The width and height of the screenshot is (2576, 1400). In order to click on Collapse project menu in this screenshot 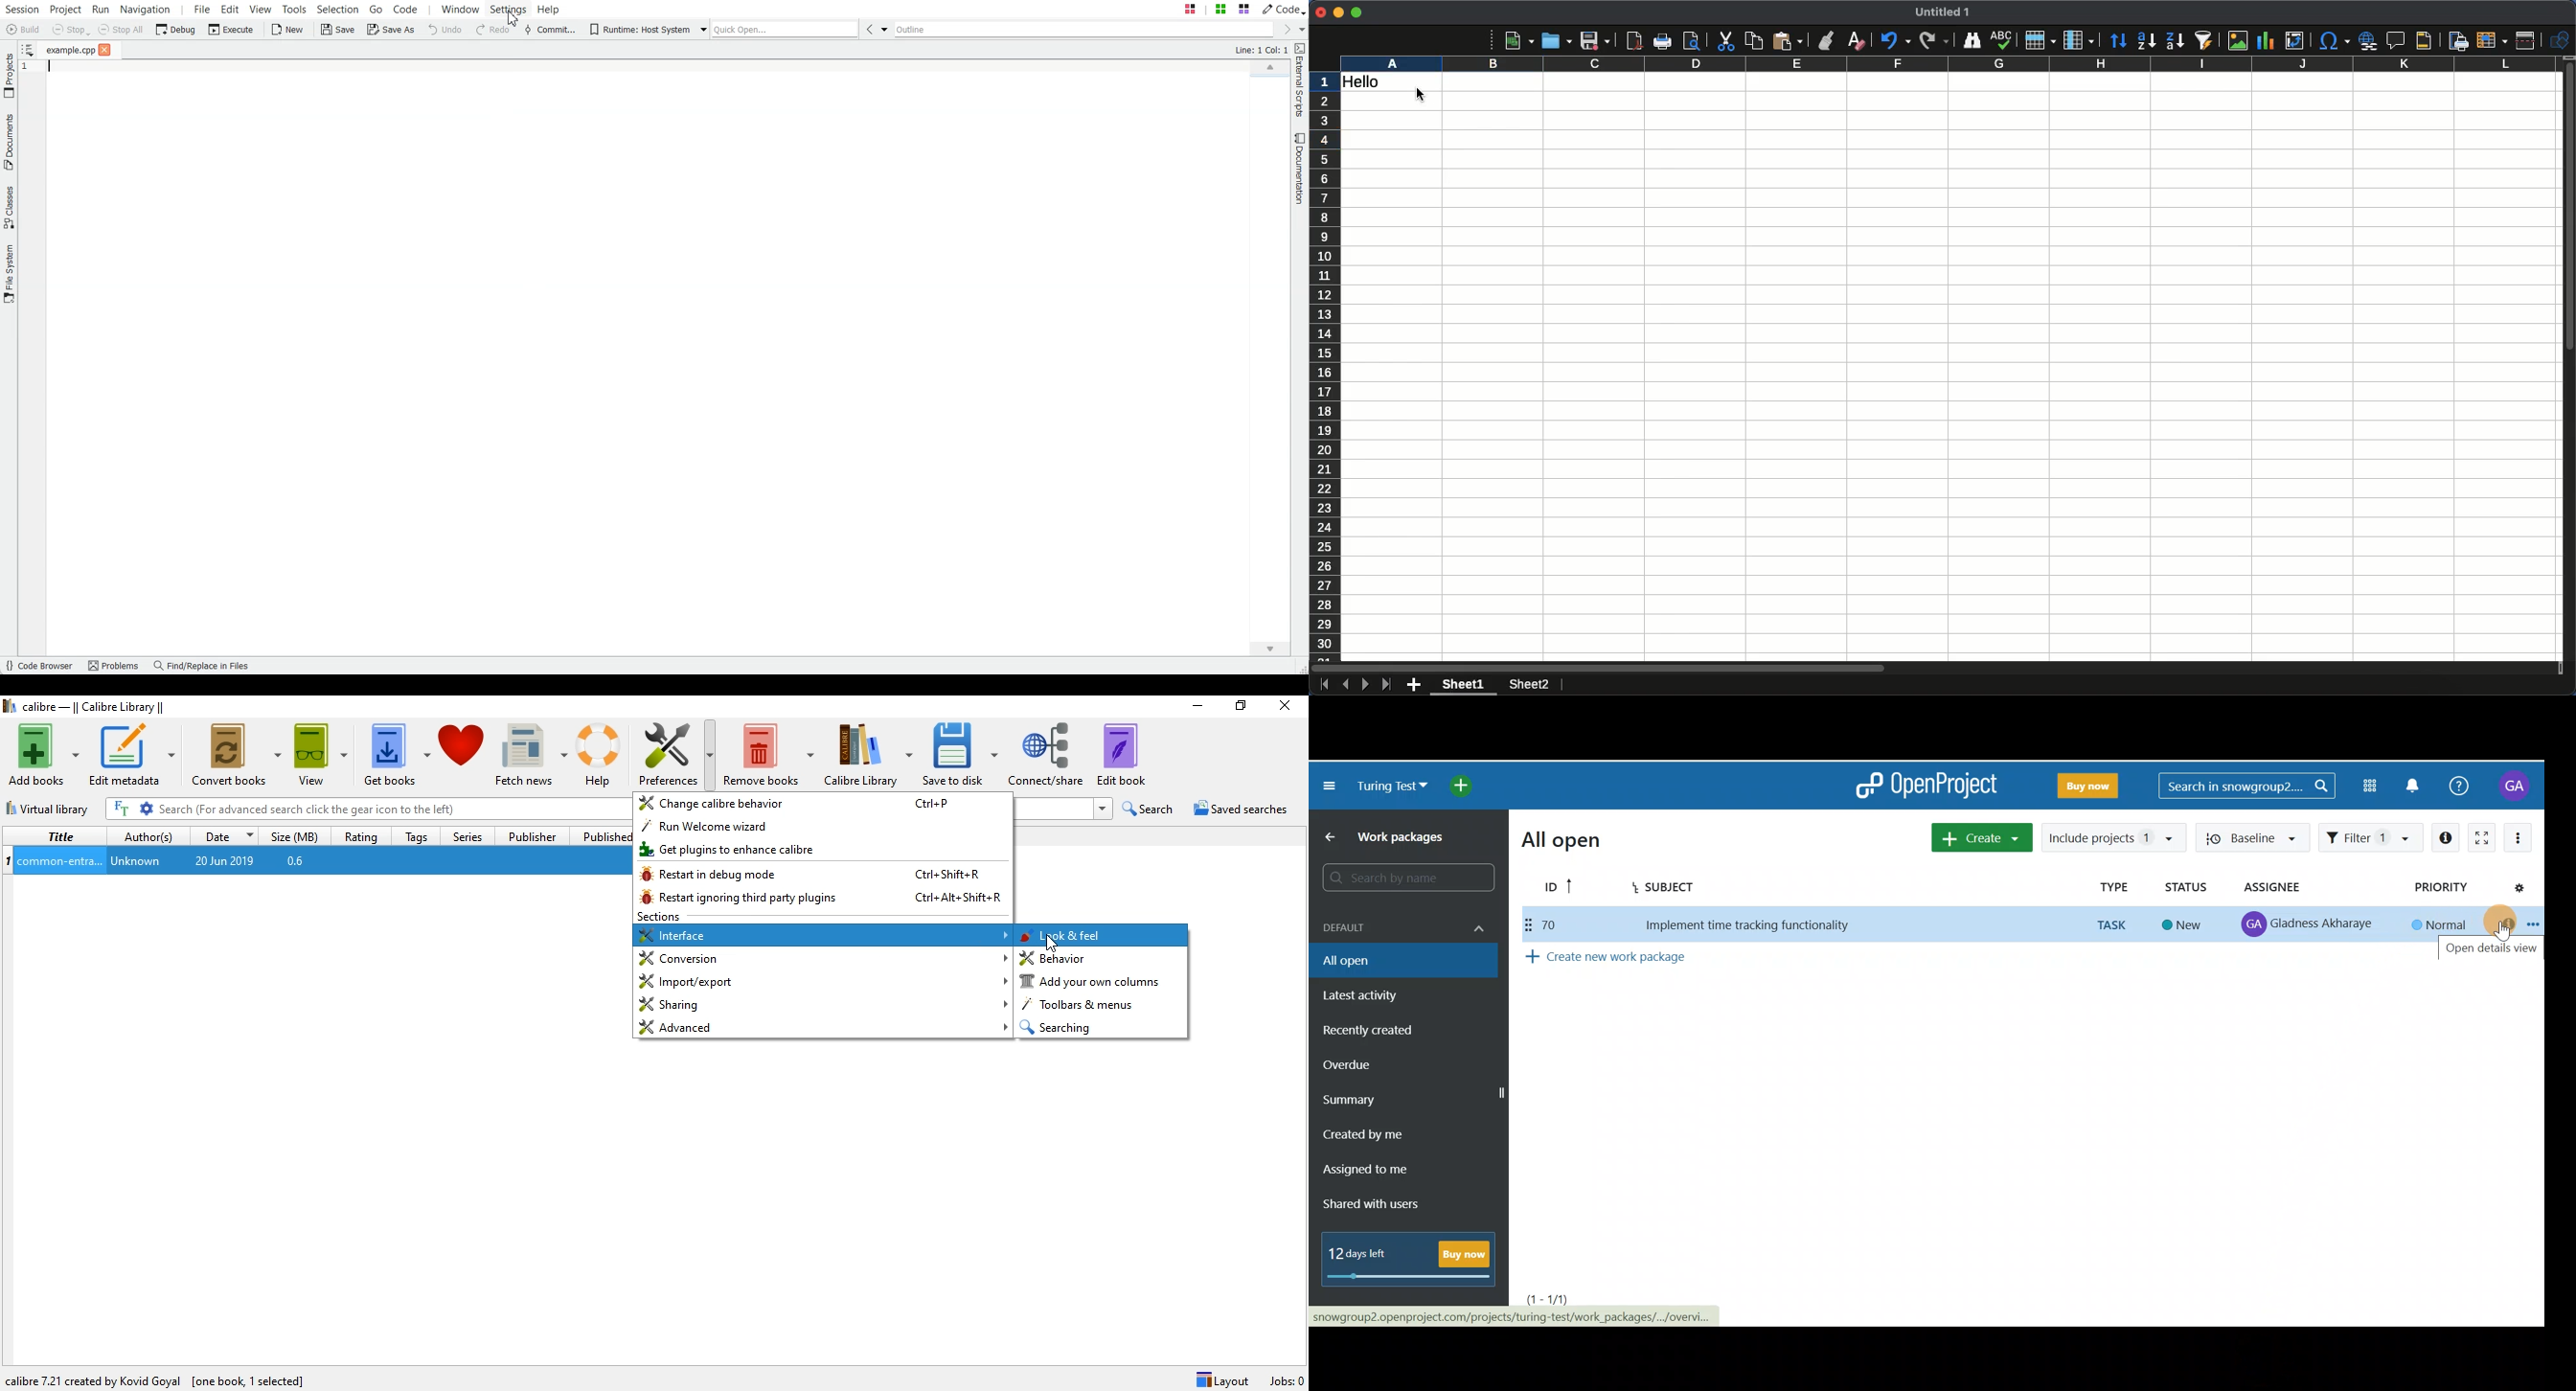, I will do `click(1330, 788)`.